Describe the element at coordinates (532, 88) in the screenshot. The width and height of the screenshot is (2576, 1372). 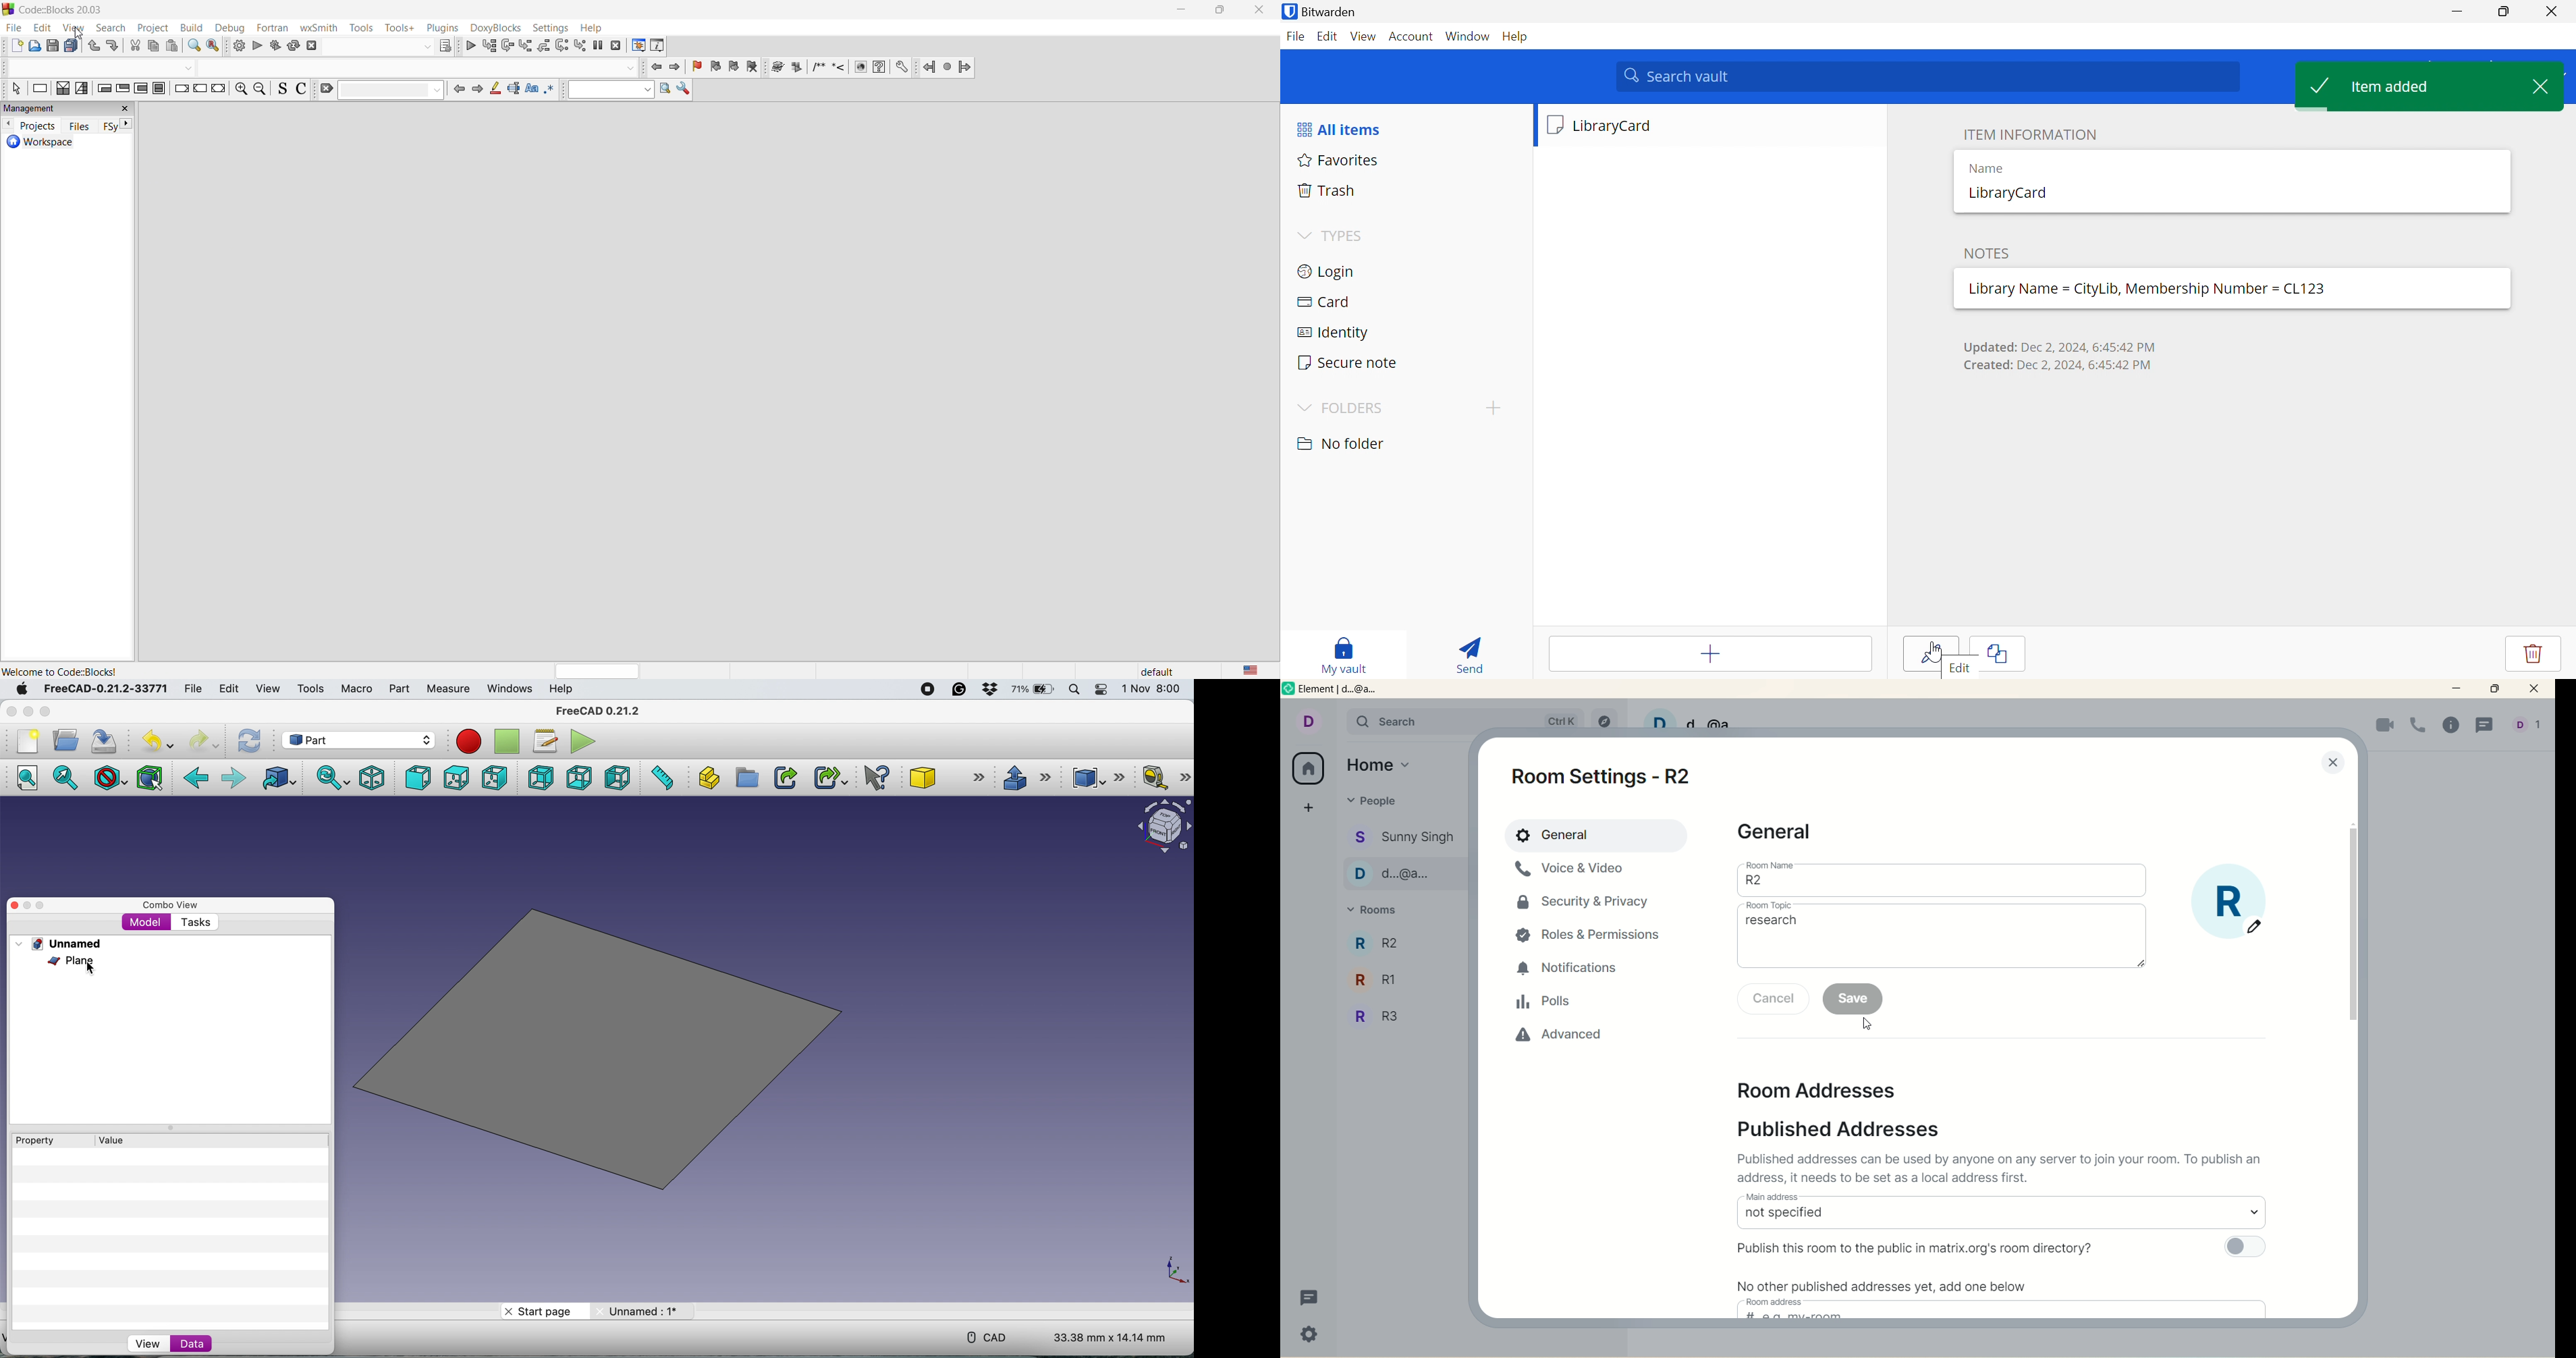
I see `match case` at that location.